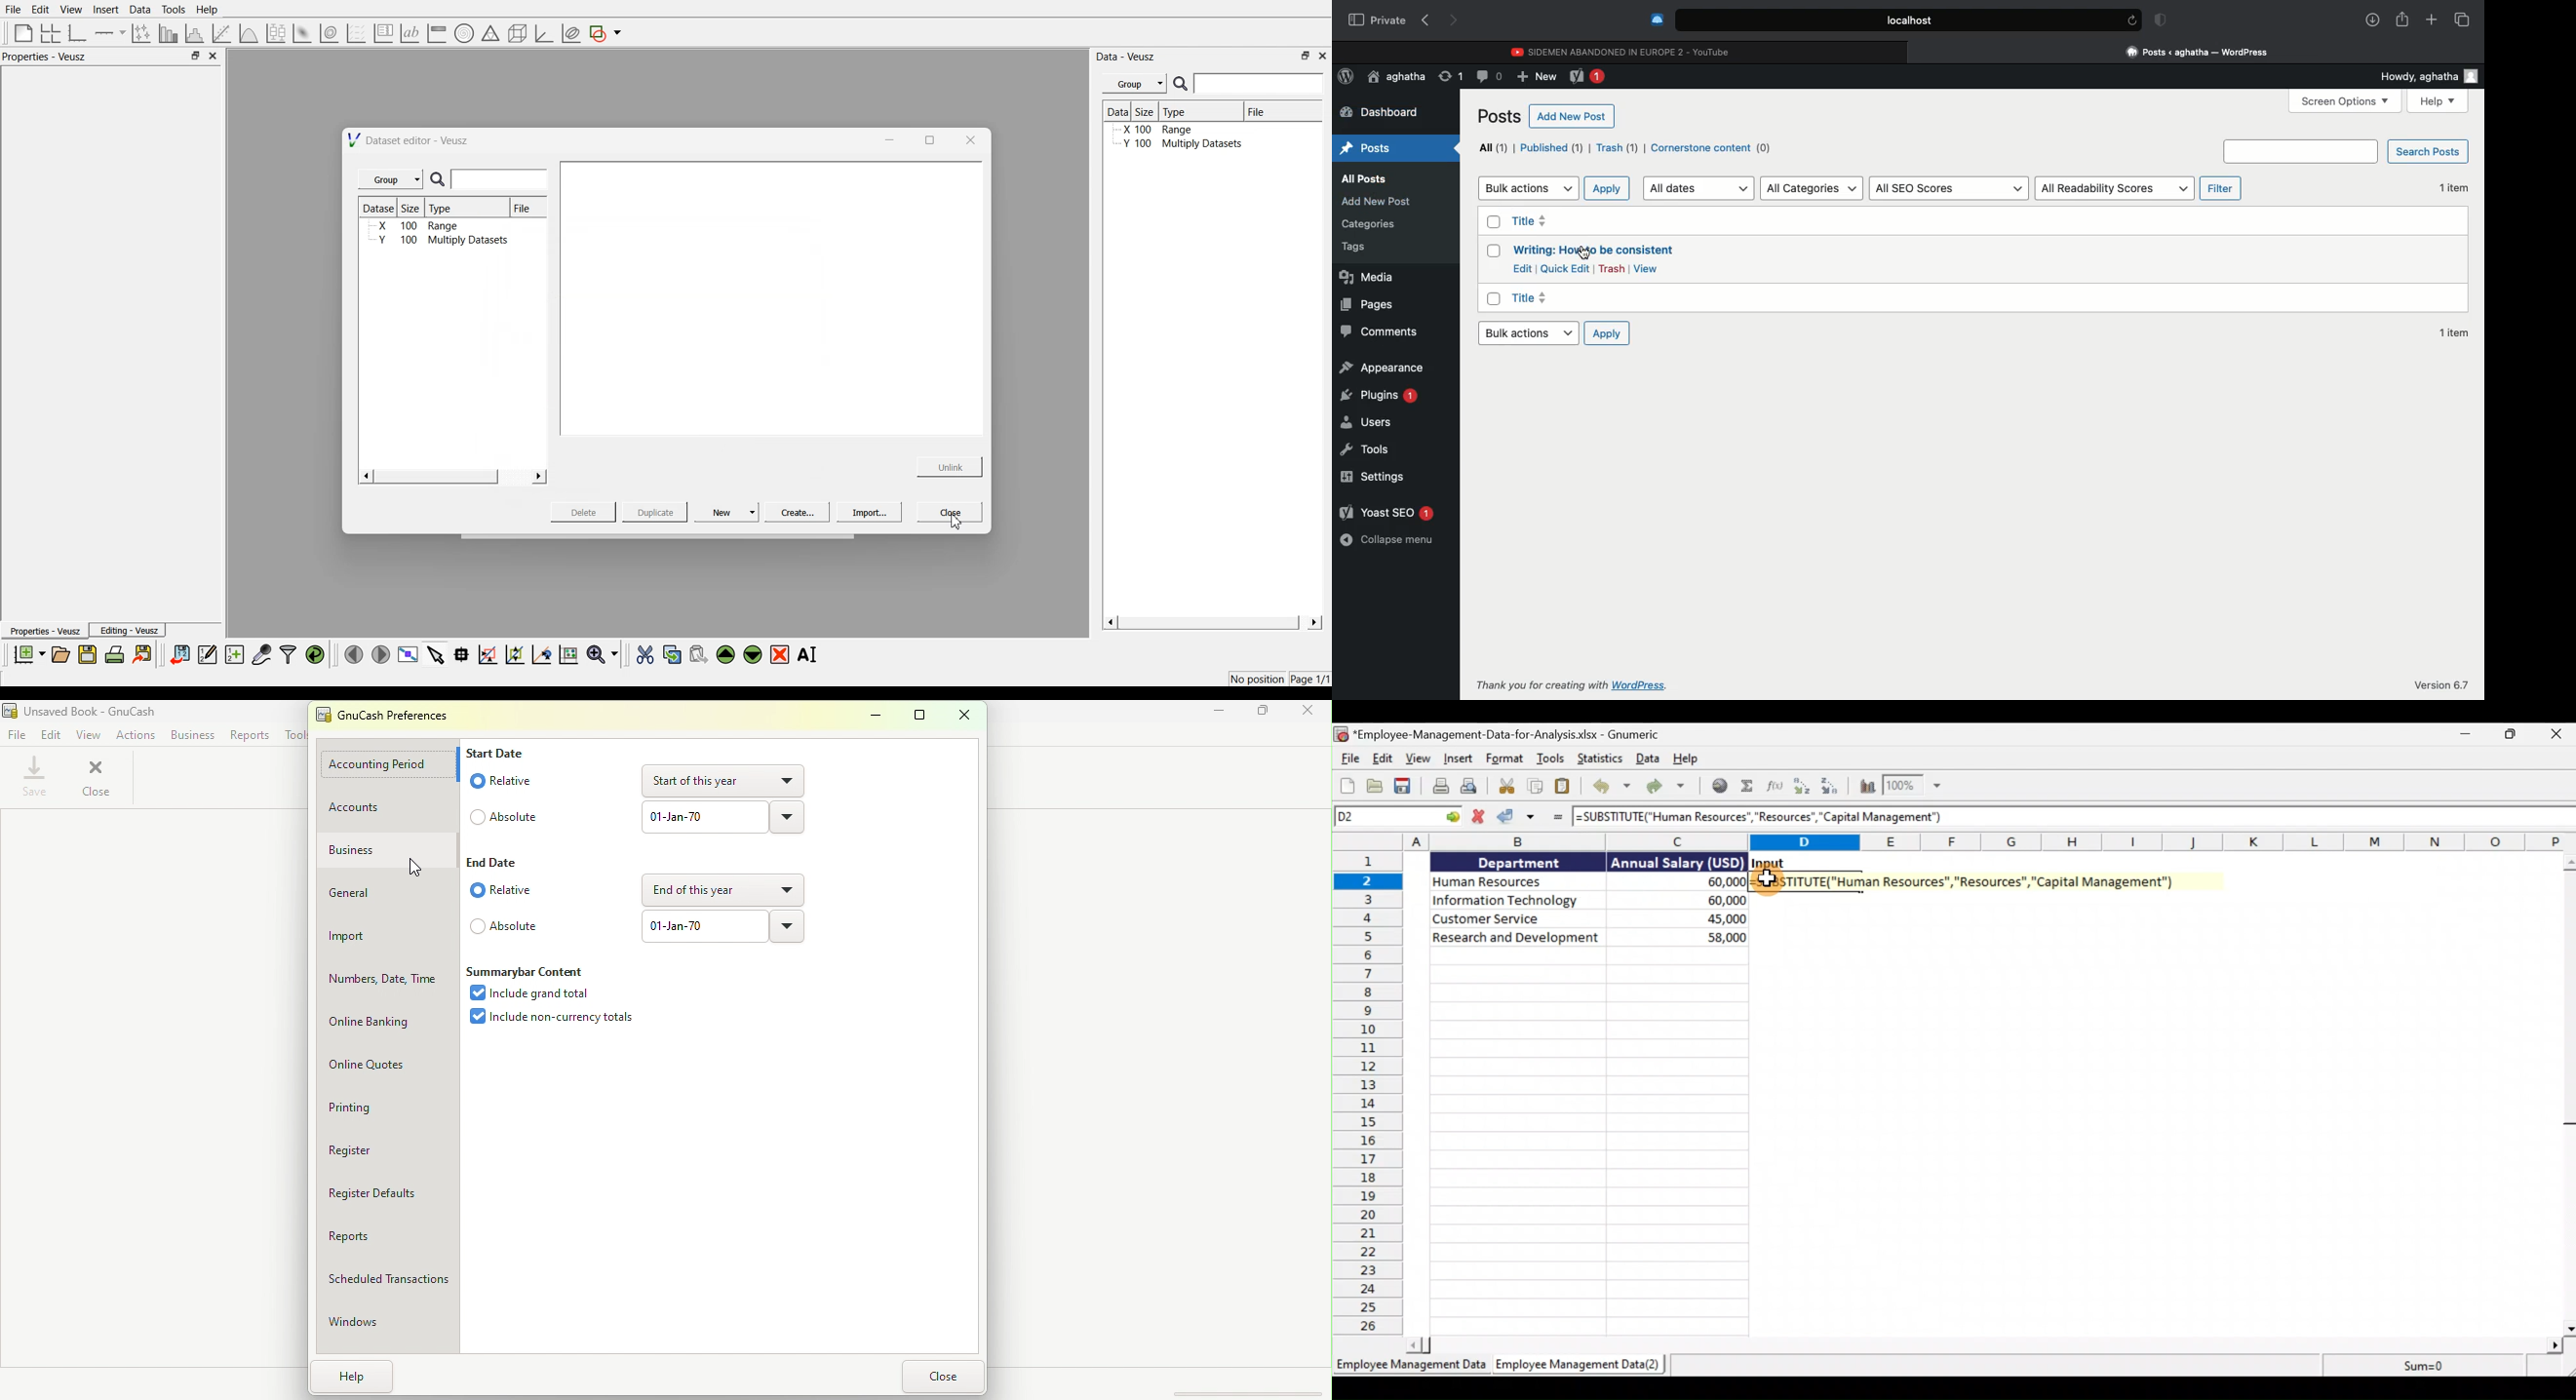 This screenshot has width=2576, height=1400. Describe the element at coordinates (2463, 19) in the screenshot. I see `Tabs` at that location.